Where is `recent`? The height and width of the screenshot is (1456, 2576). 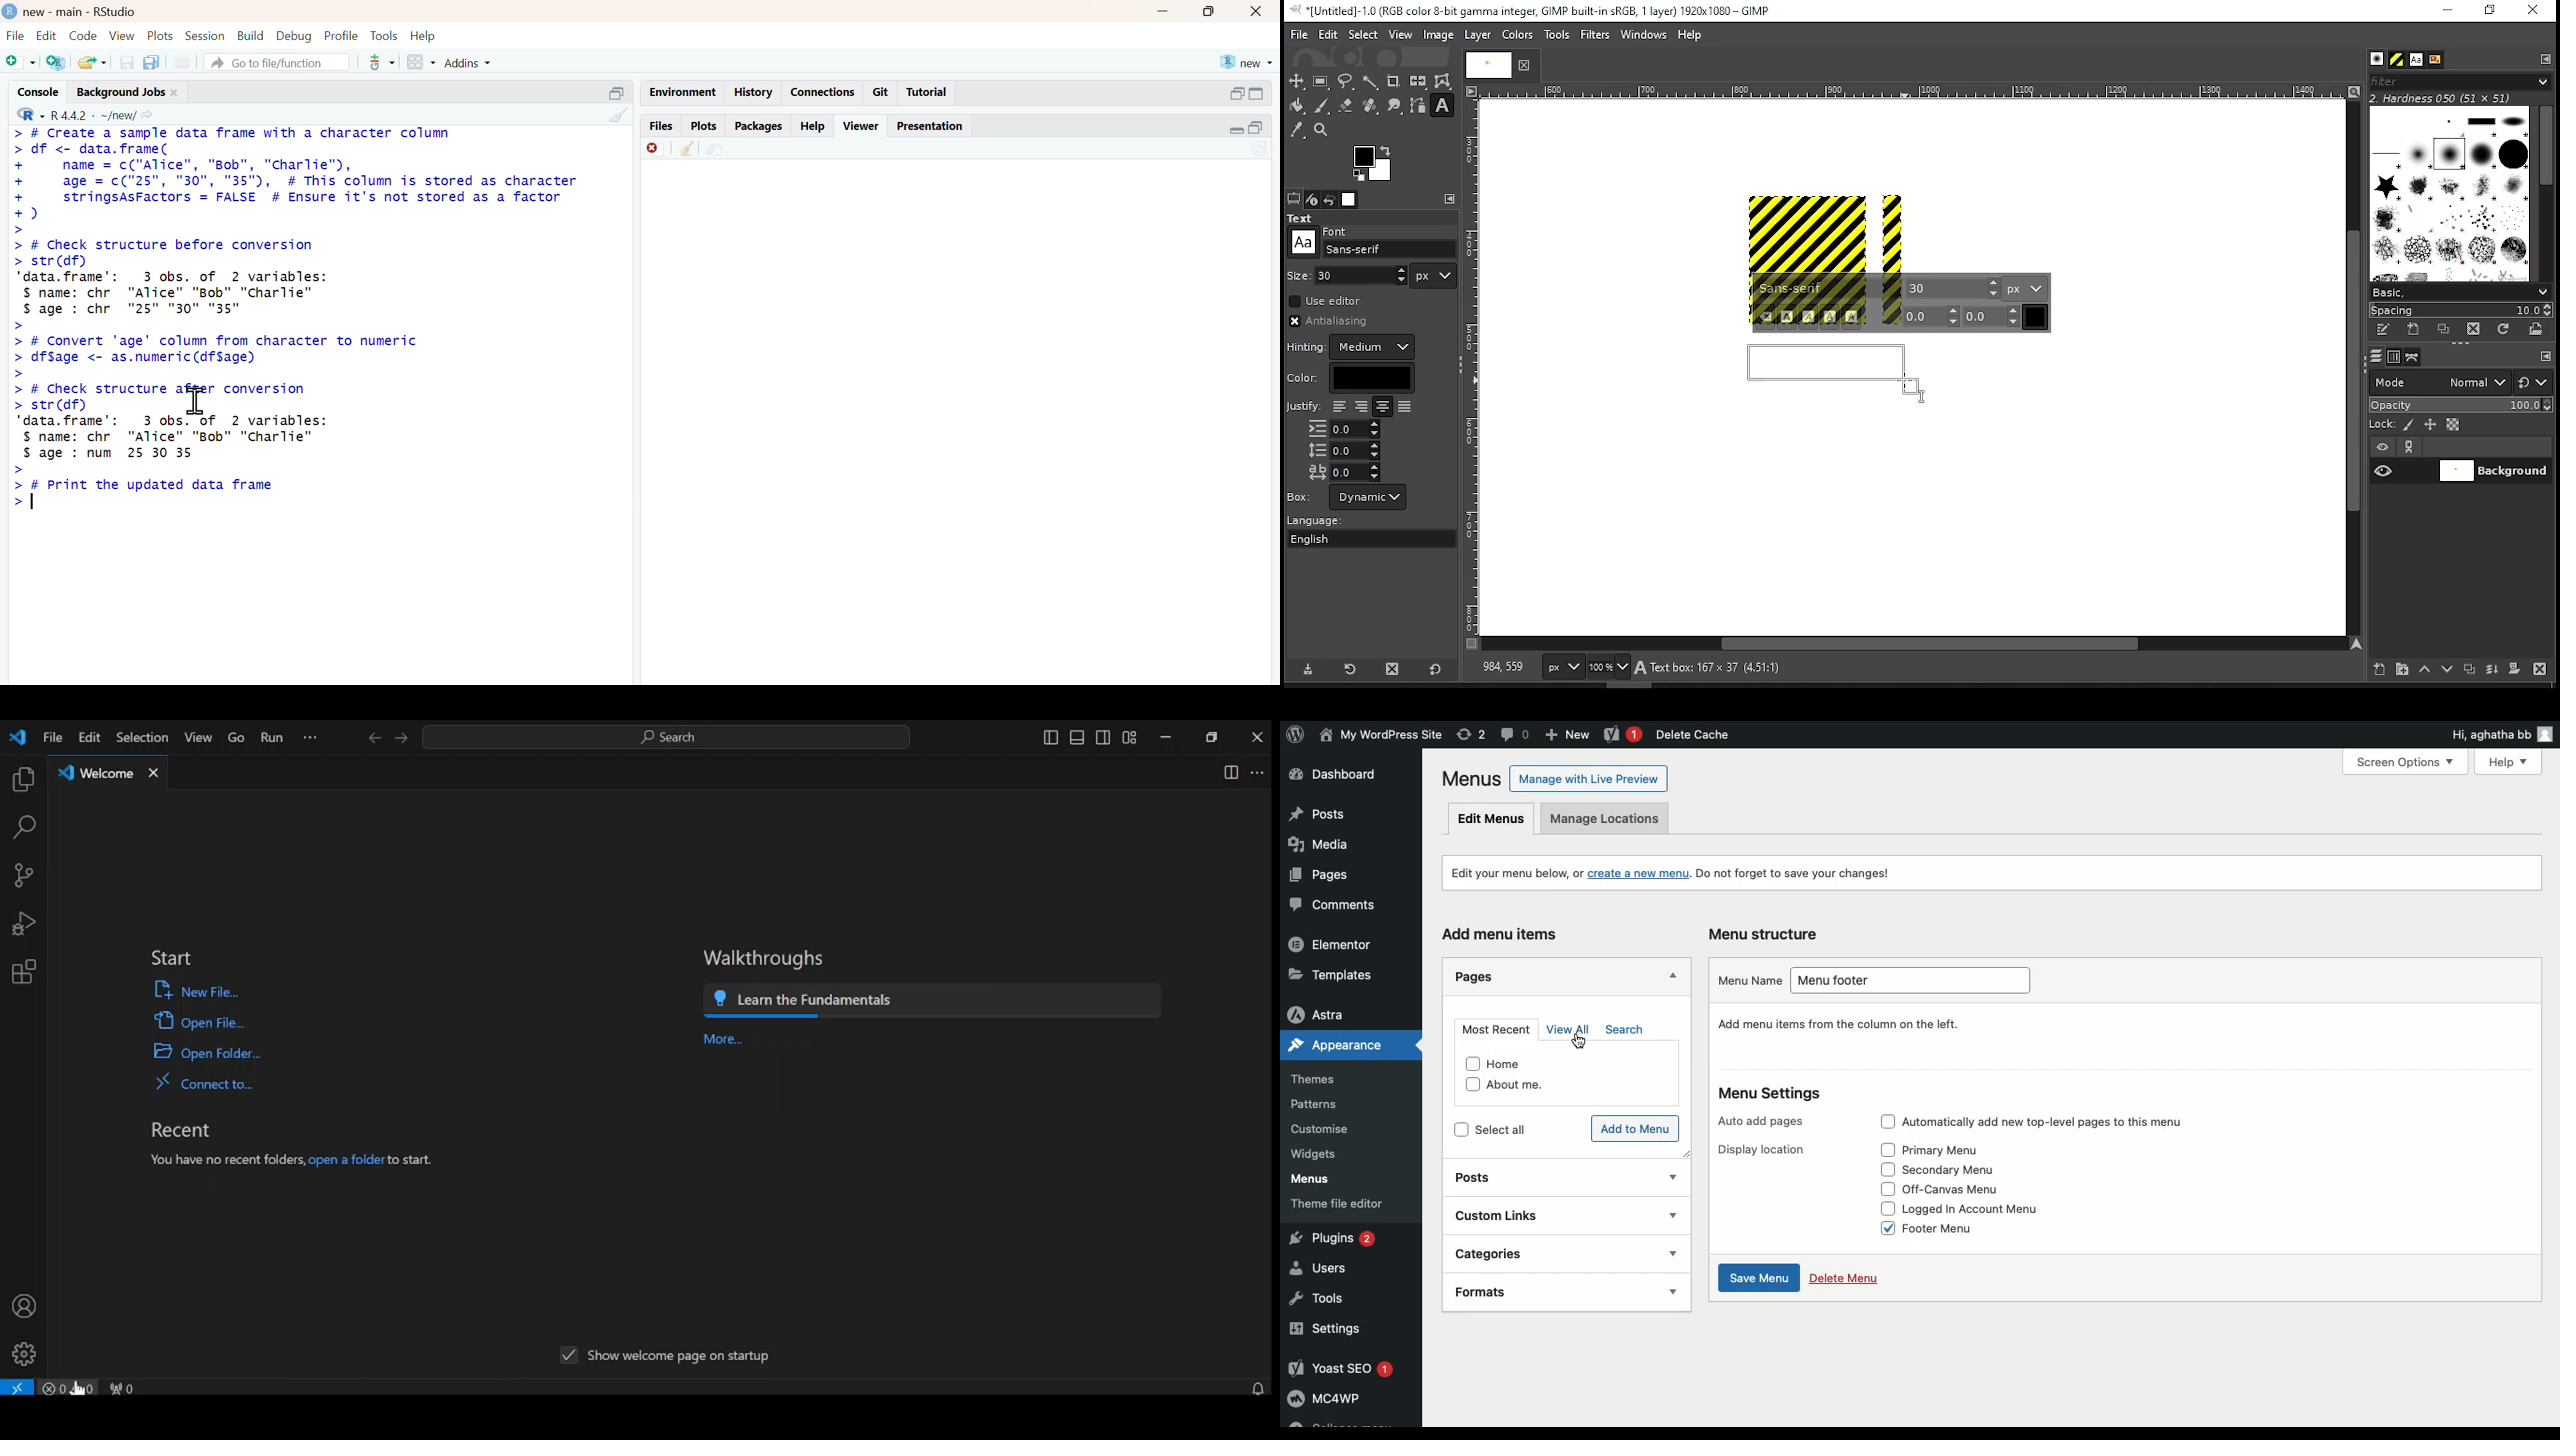
recent is located at coordinates (185, 1131).